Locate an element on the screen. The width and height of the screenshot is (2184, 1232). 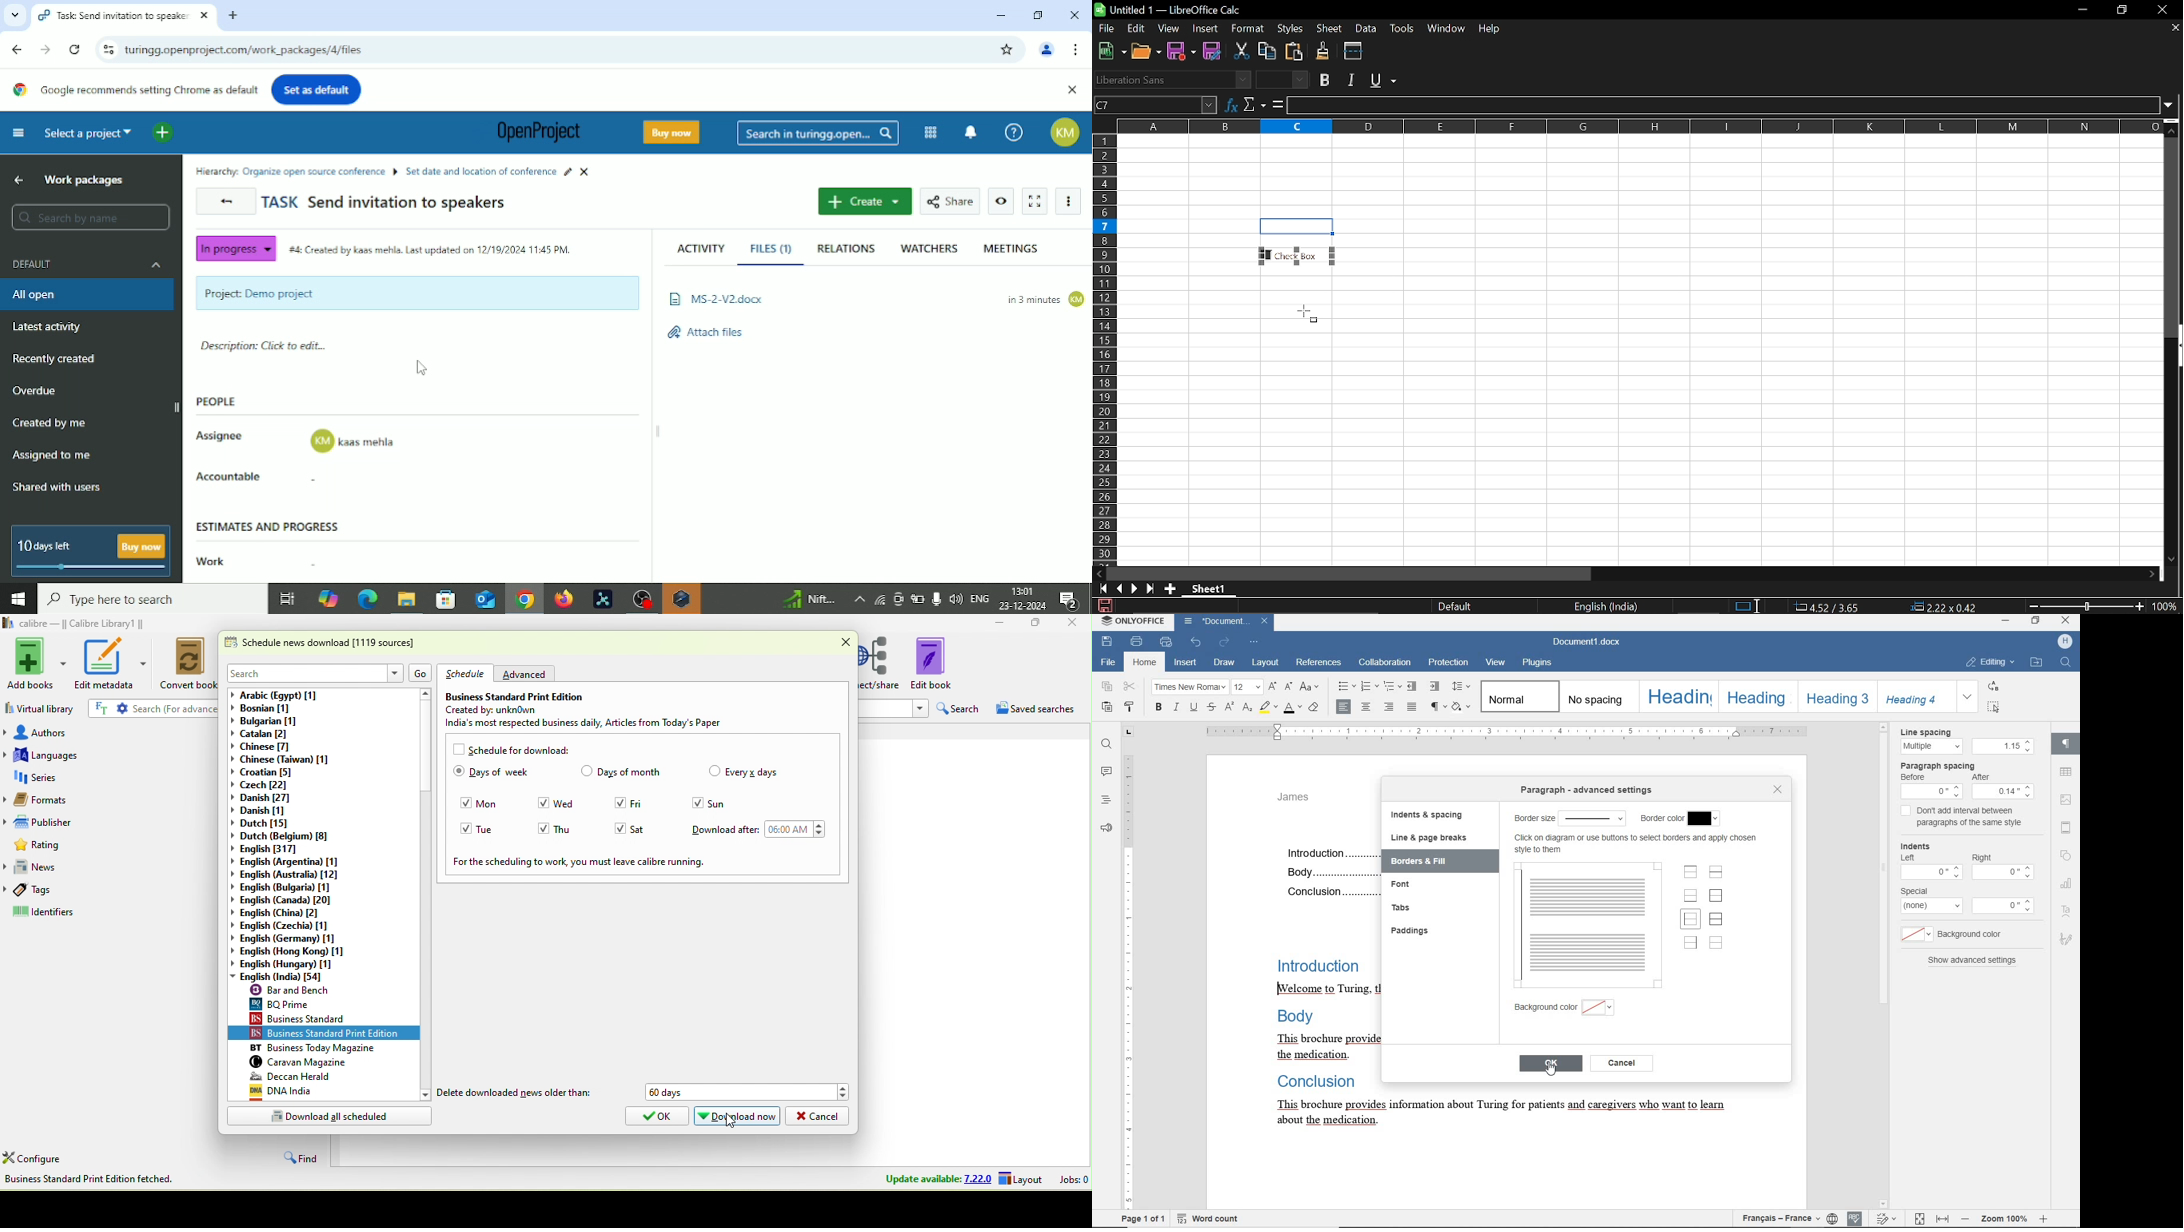
slide bar indicating how many days left for free version is located at coordinates (94, 569).